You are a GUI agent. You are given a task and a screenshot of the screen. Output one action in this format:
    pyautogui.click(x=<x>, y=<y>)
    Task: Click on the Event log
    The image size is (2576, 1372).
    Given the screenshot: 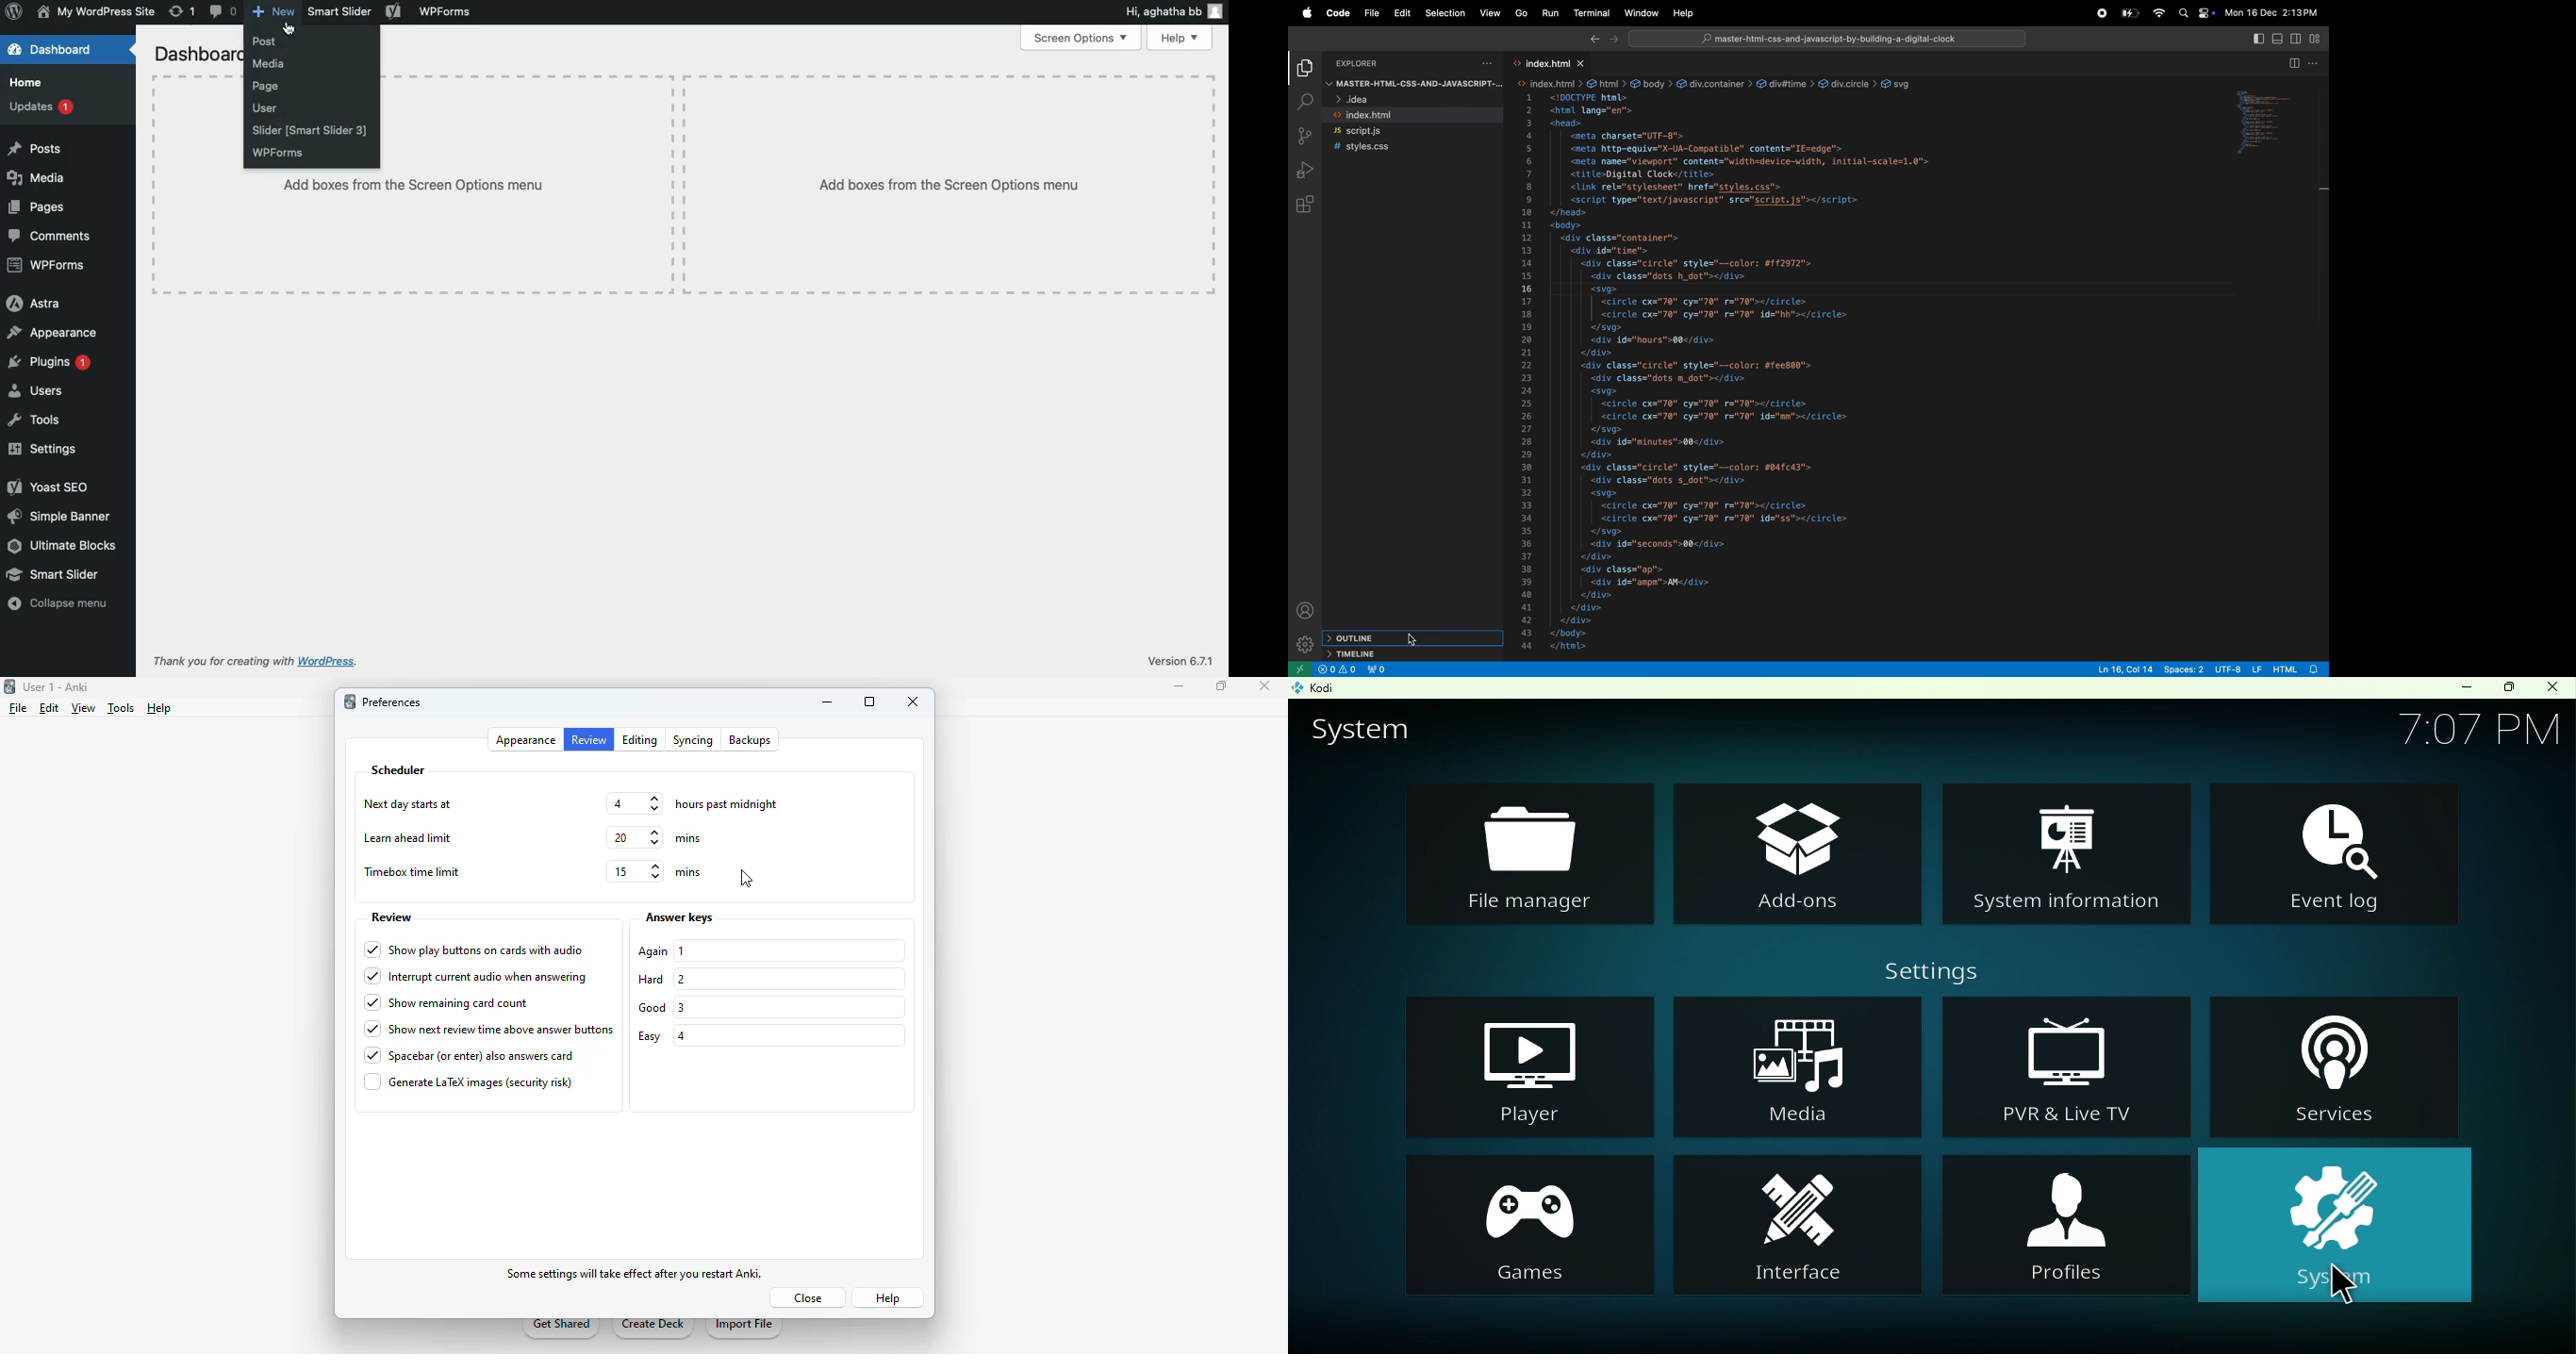 What is the action you would take?
    pyautogui.click(x=2338, y=851)
    